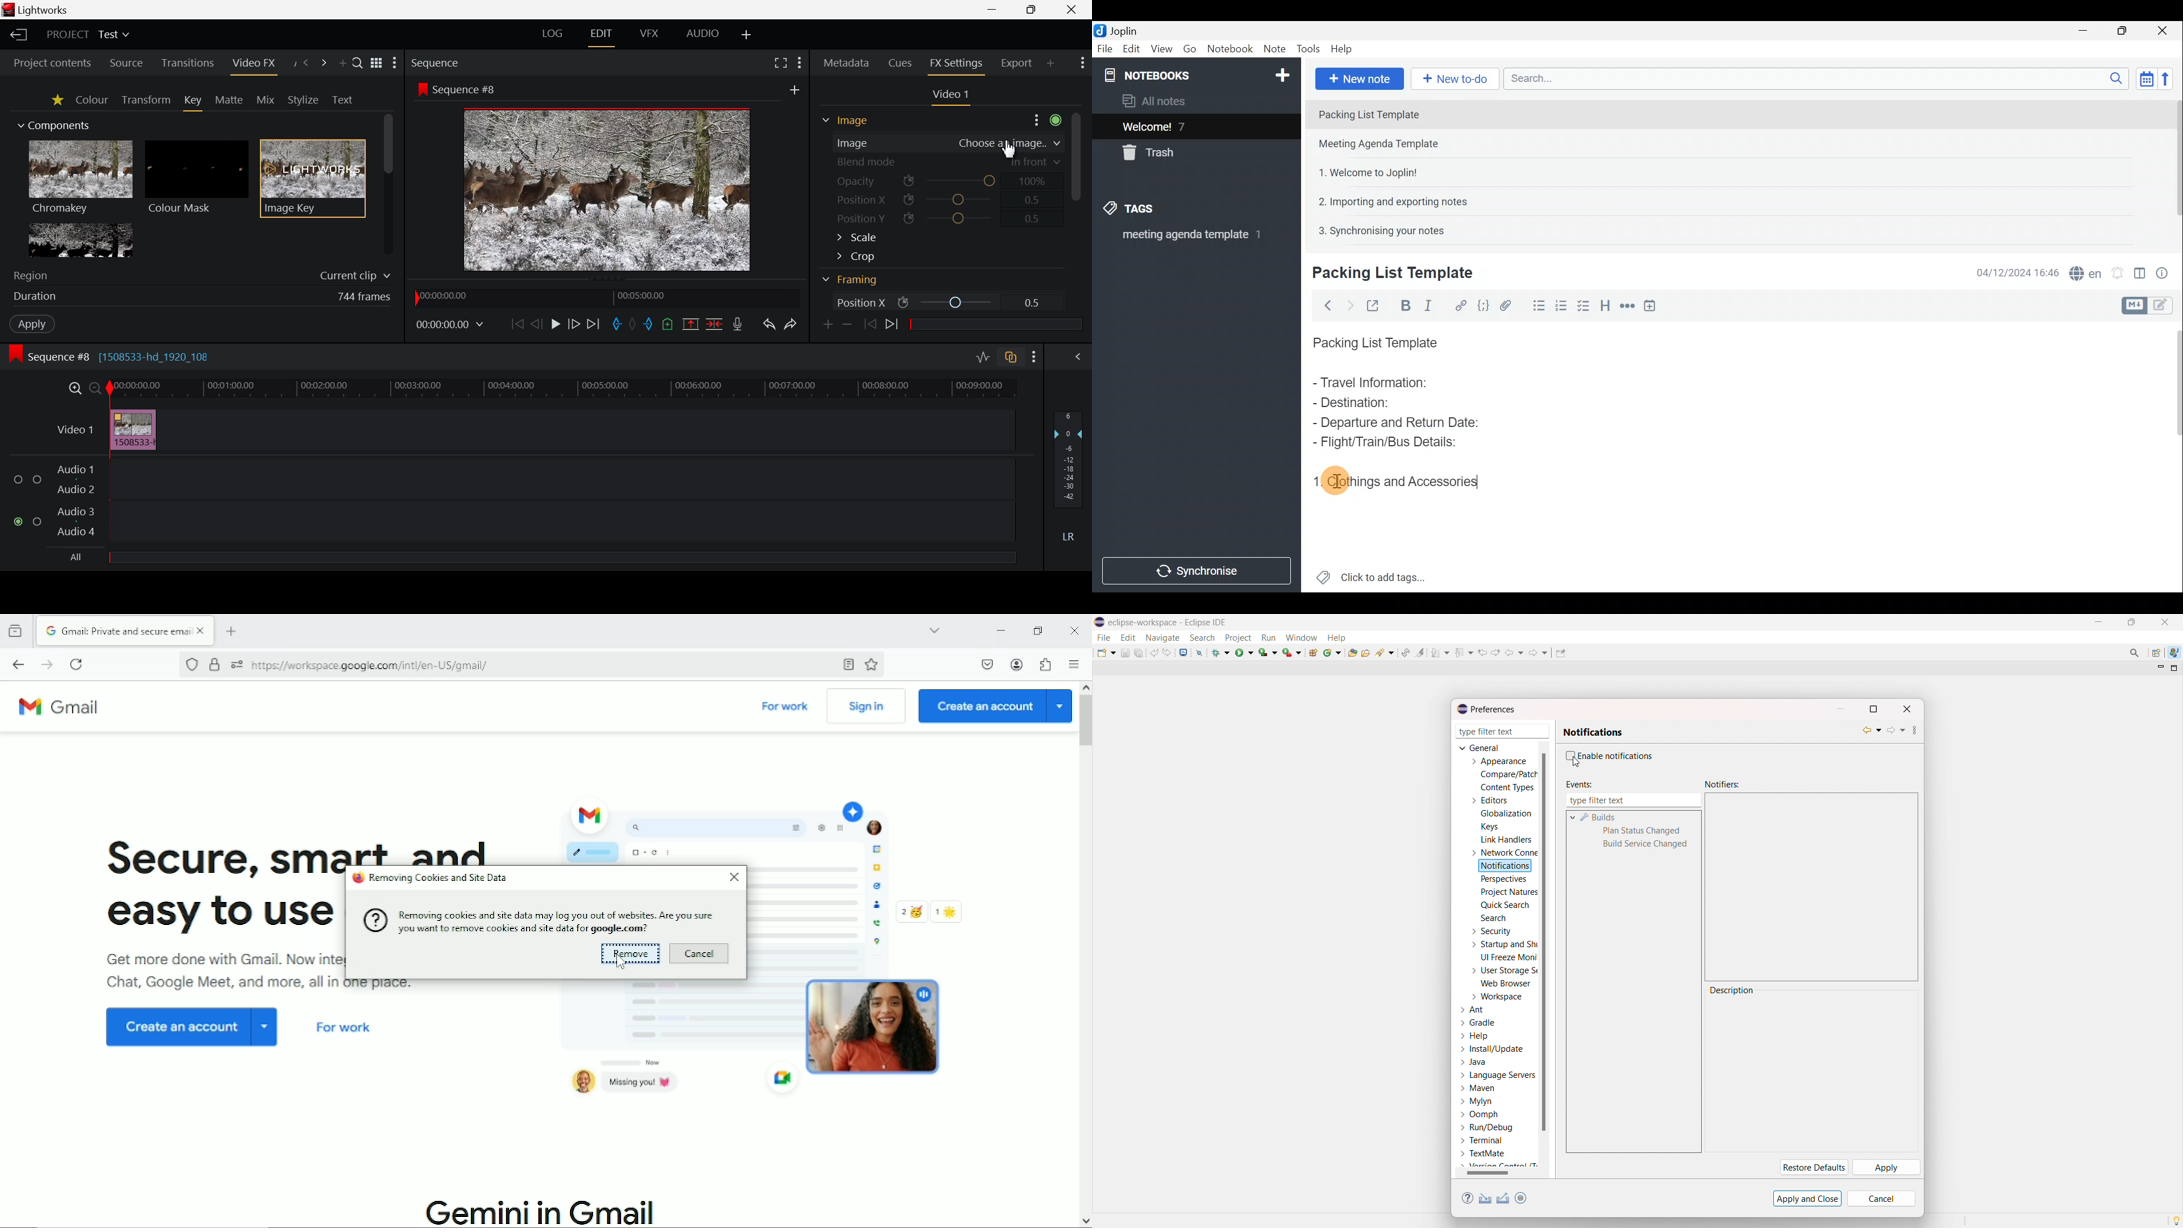 This screenshot has width=2184, height=1232. What do you see at coordinates (931, 629) in the screenshot?
I see `list all tabs` at bounding box center [931, 629].